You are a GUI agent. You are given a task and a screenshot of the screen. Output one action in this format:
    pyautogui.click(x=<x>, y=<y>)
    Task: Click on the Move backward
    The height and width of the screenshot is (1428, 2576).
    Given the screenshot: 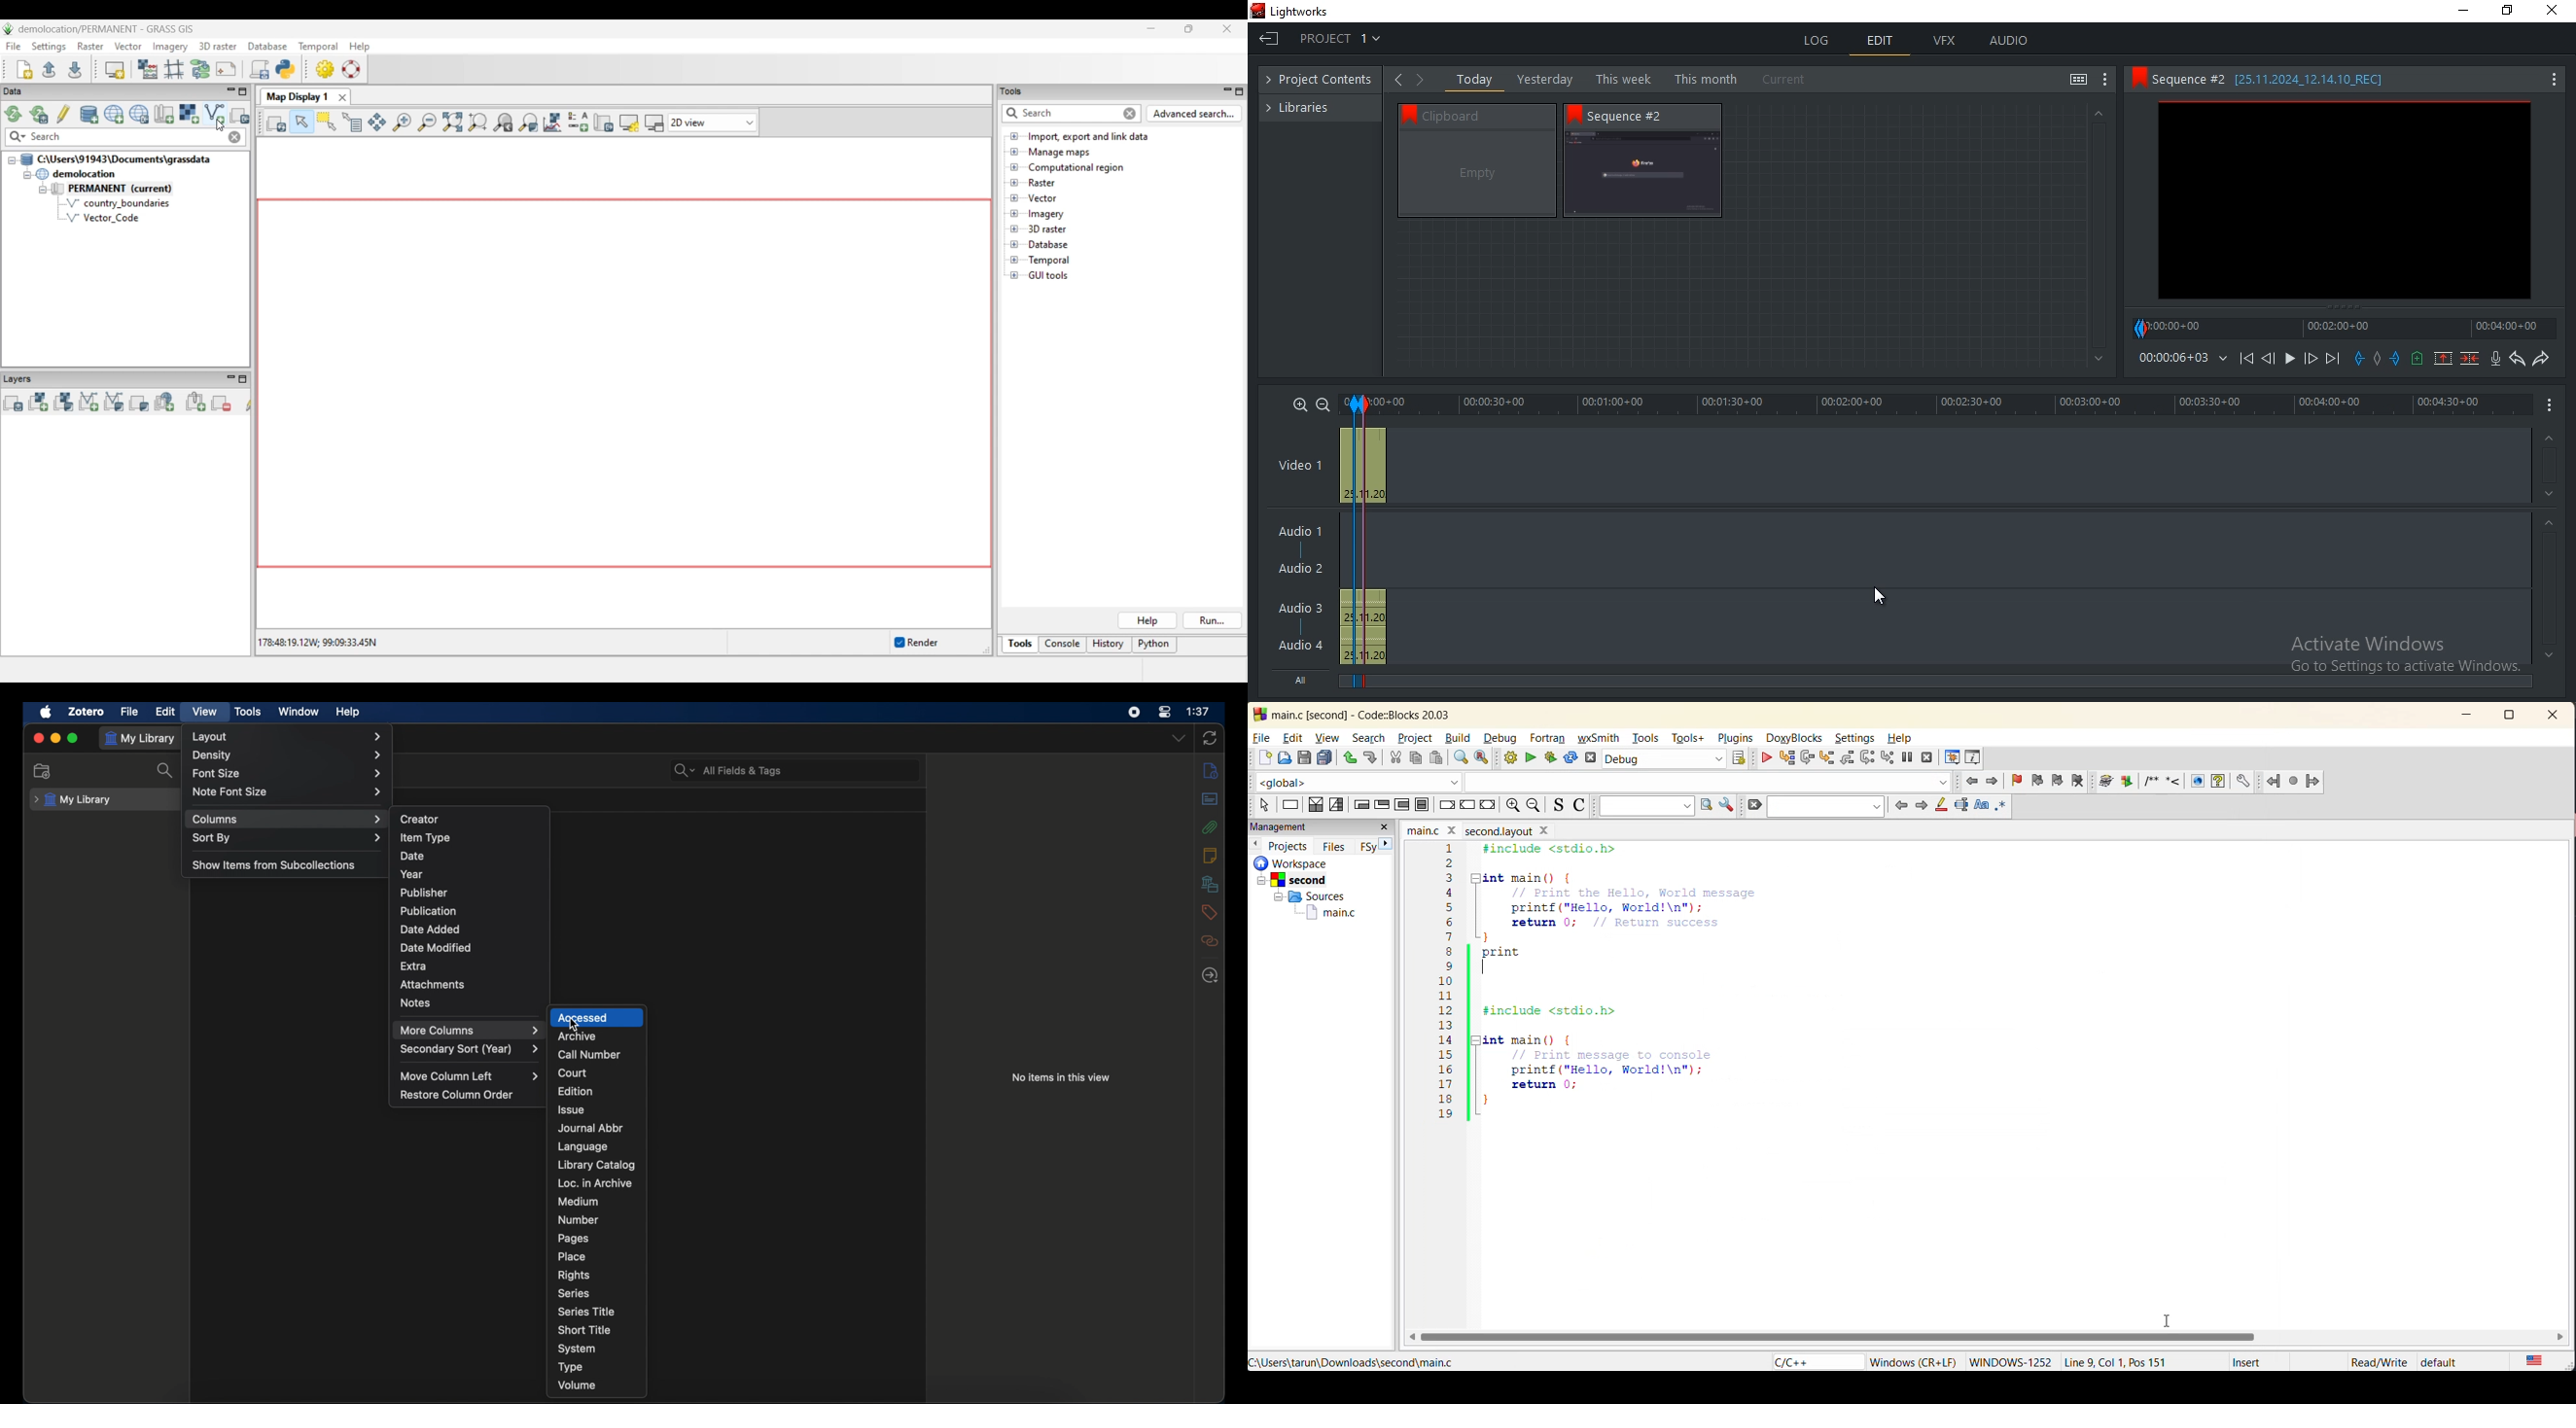 What is the action you would take?
    pyautogui.click(x=2249, y=363)
    